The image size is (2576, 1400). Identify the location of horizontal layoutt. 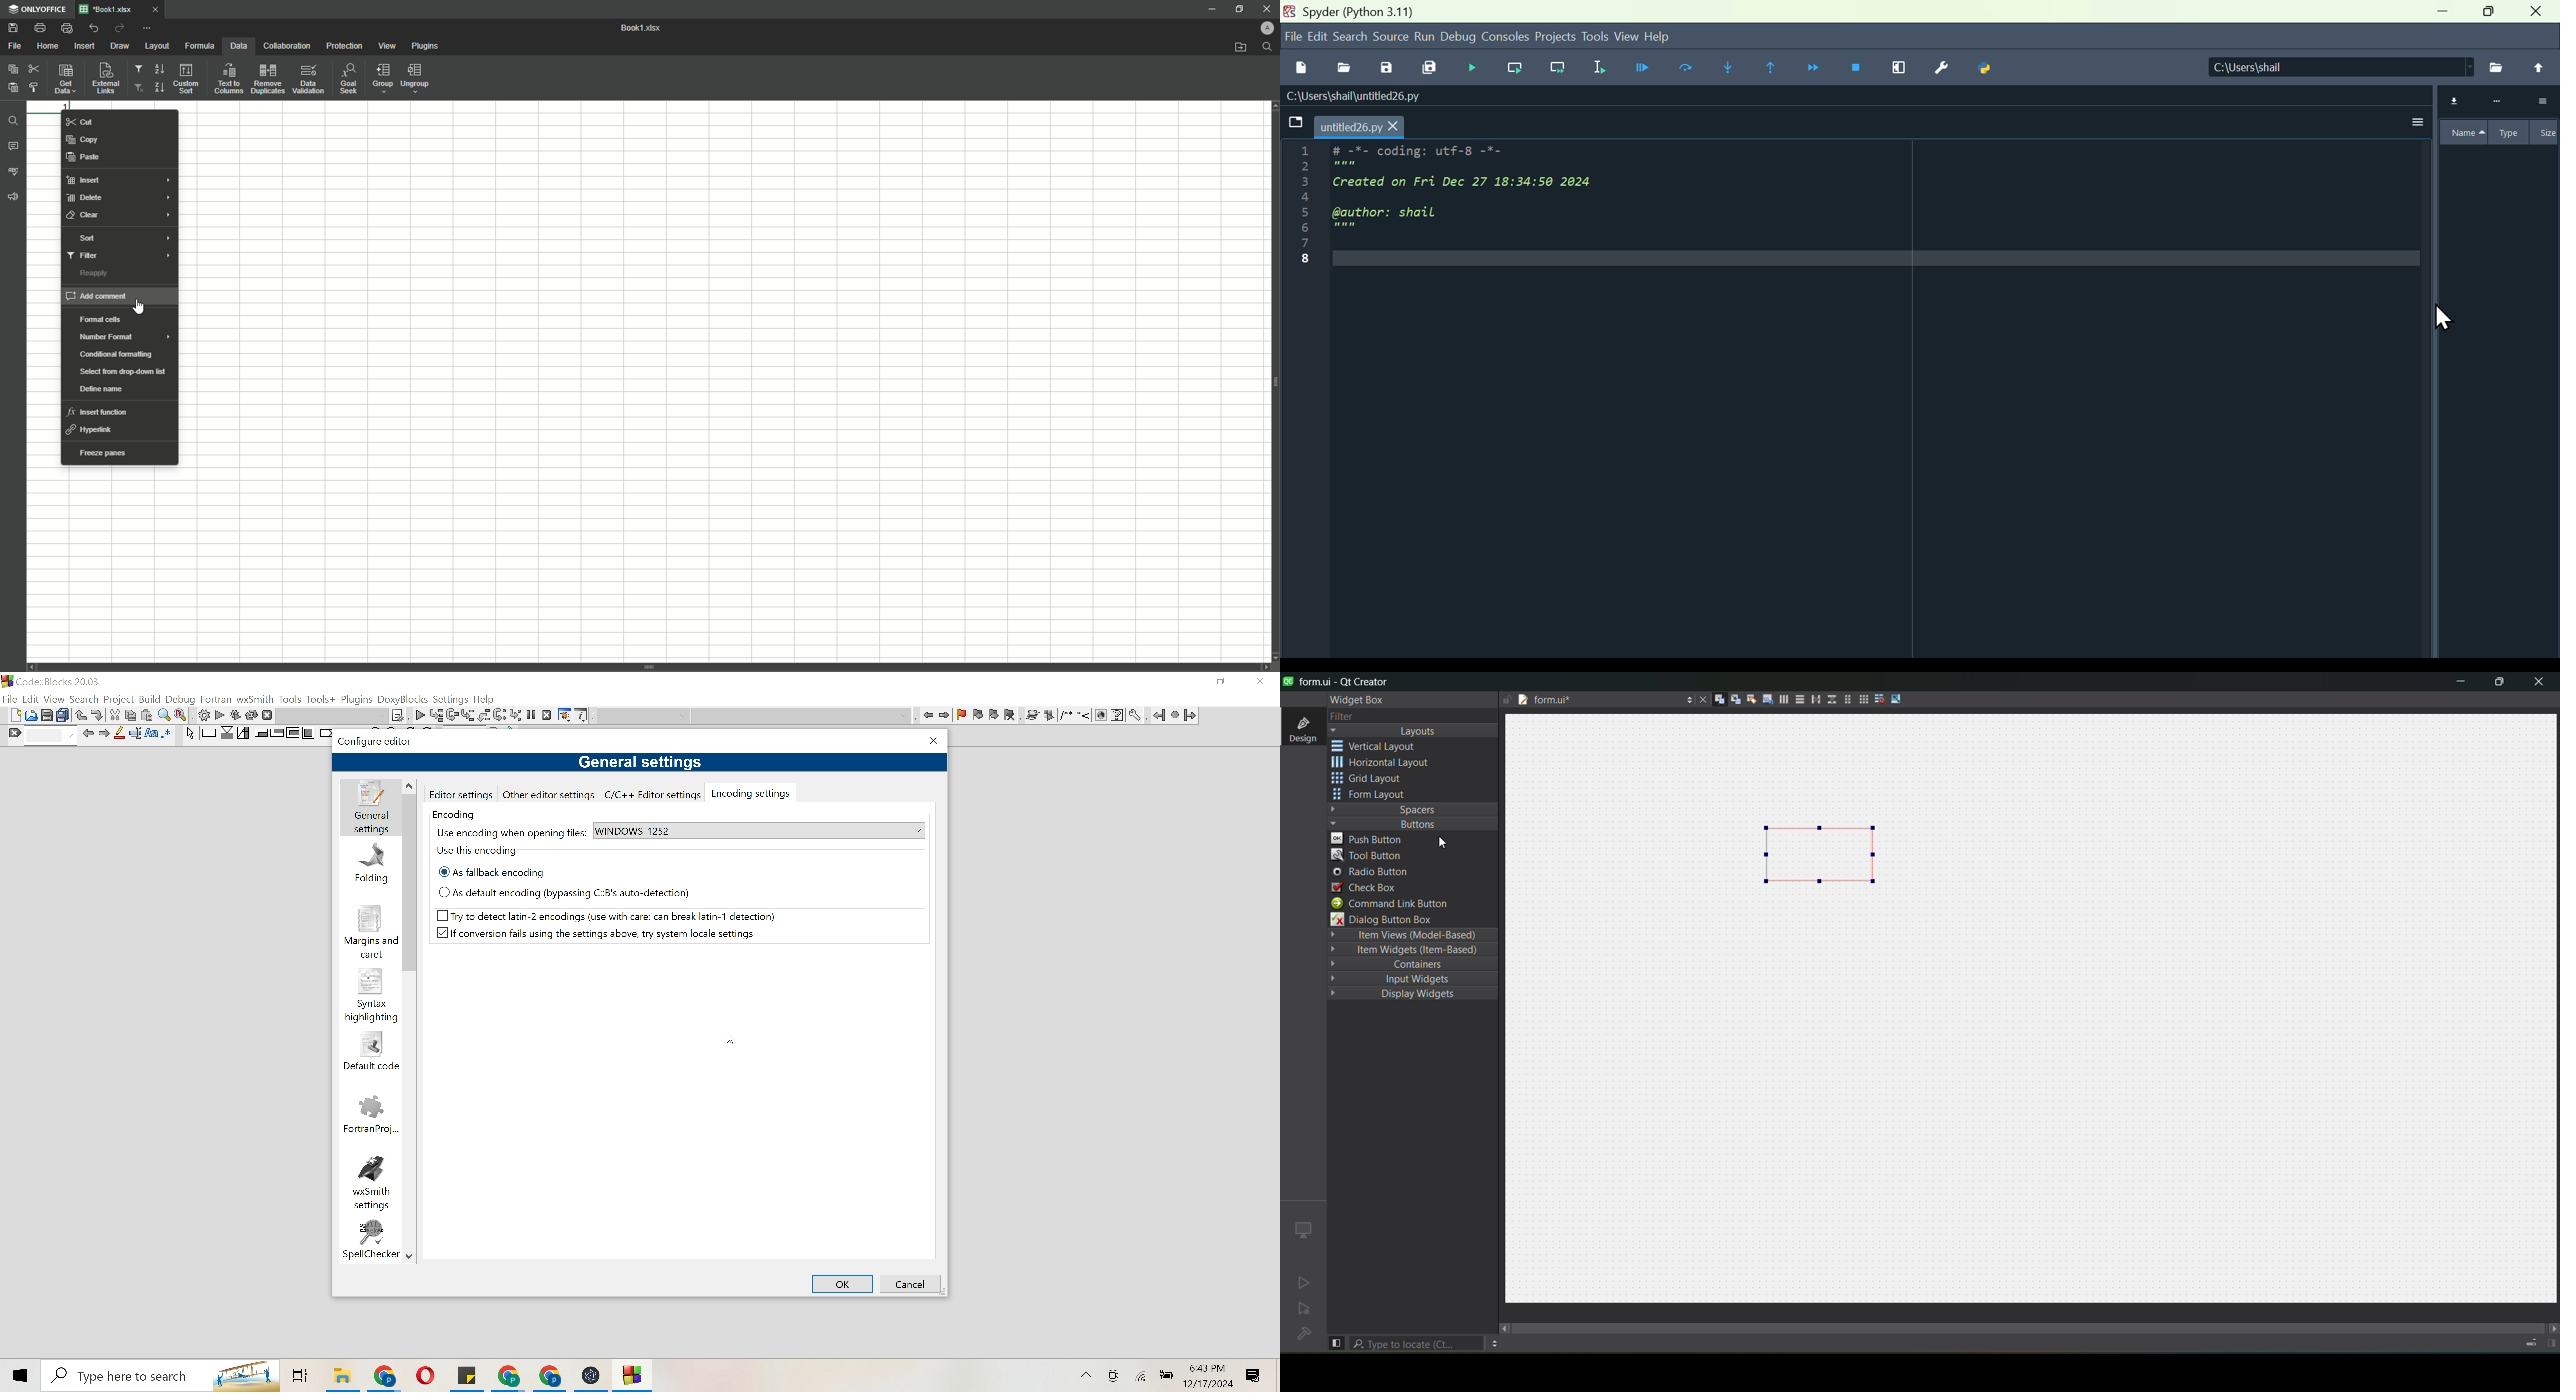
(1783, 701).